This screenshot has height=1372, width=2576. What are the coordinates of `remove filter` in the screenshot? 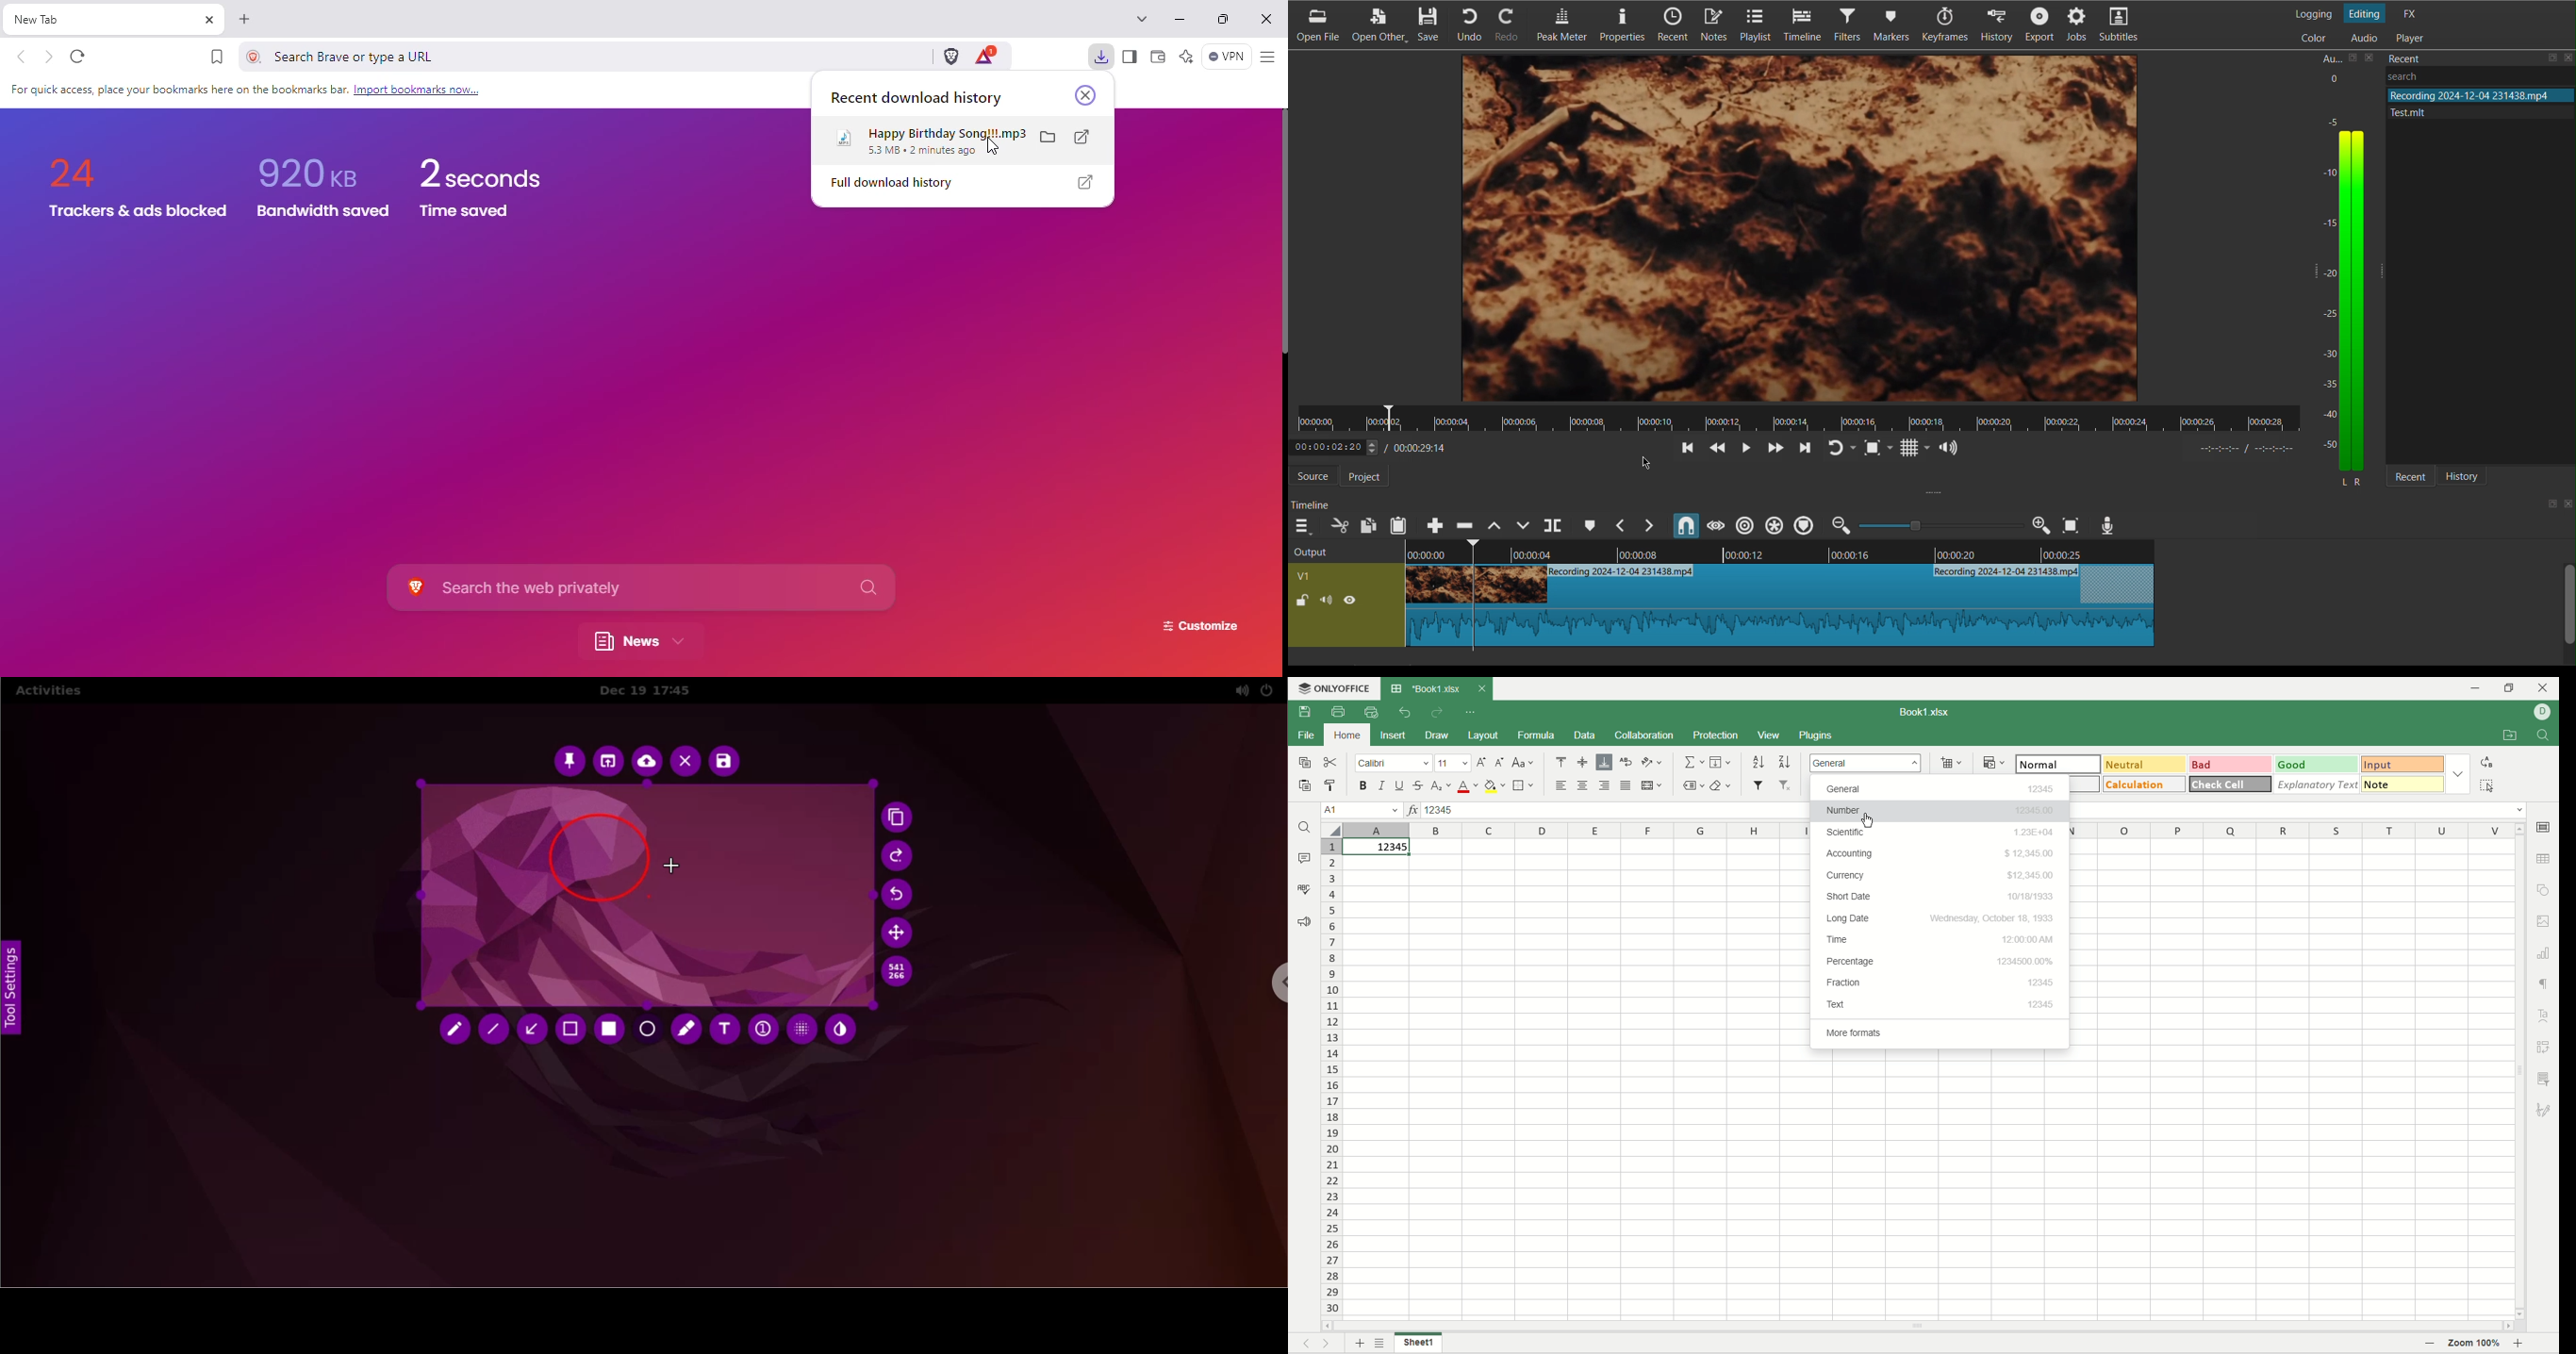 It's located at (1784, 786).